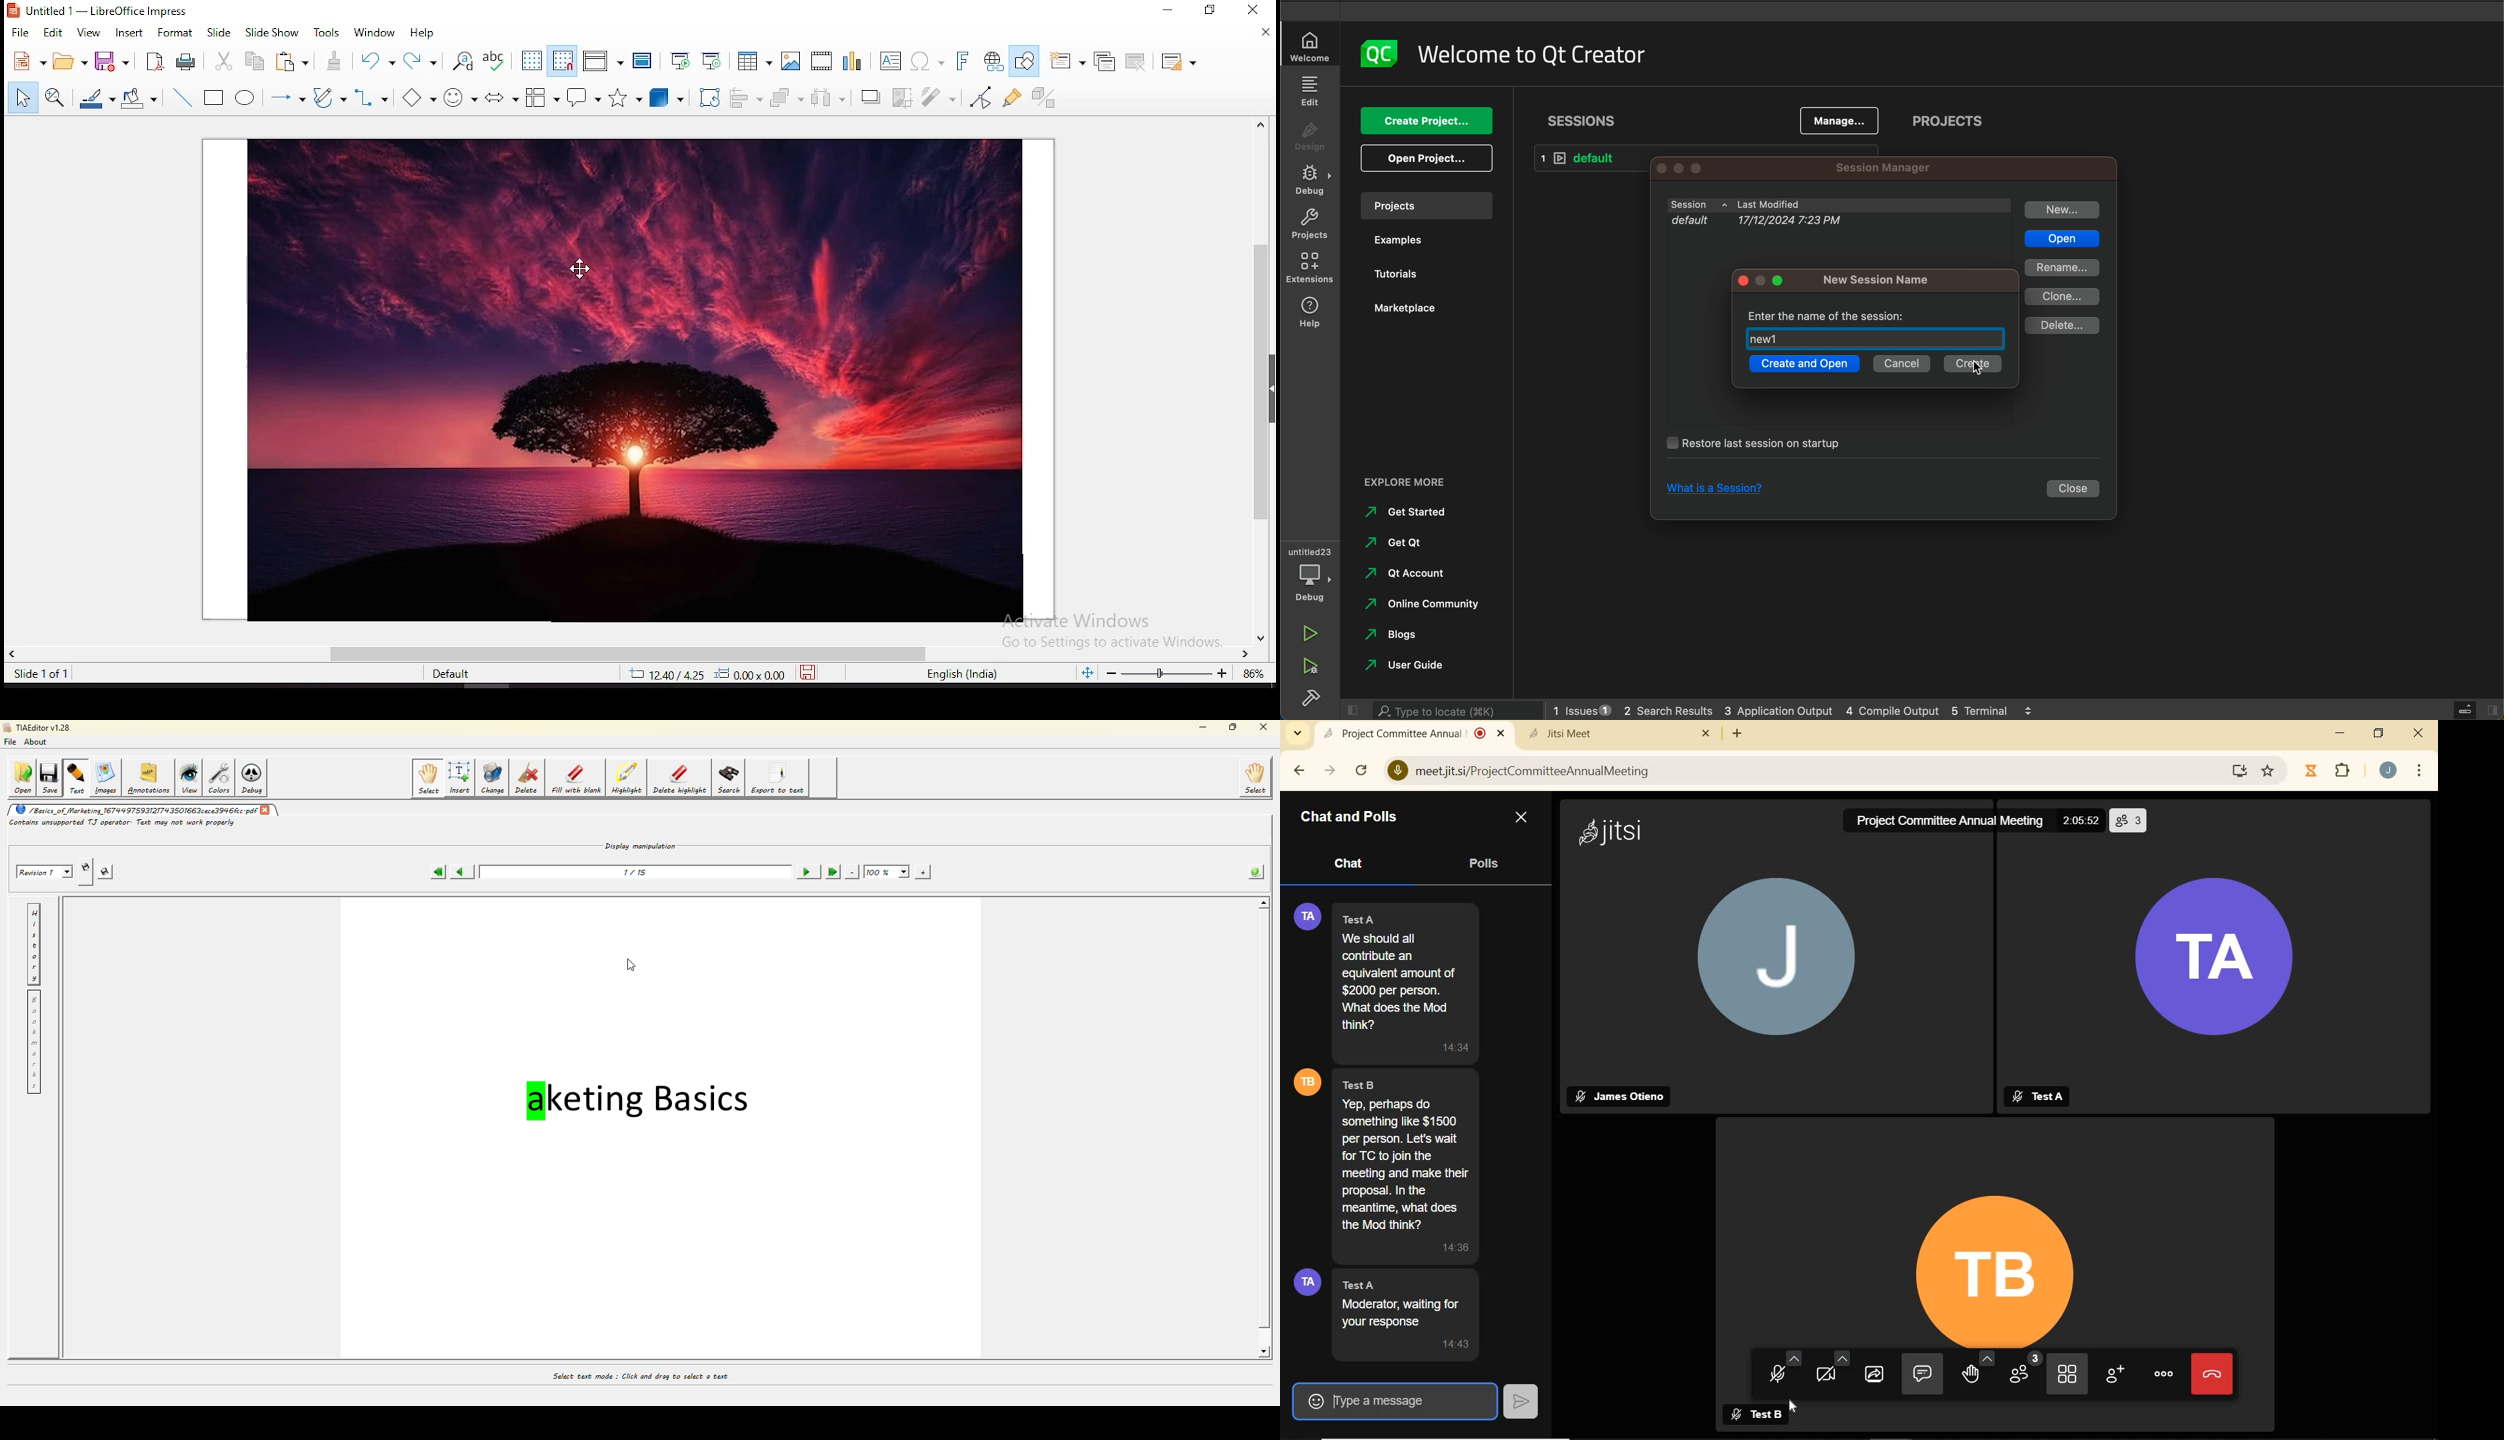  What do you see at coordinates (1775, 1299) in the screenshot?
I see `open chat` at bounding box center [1775, 1299].